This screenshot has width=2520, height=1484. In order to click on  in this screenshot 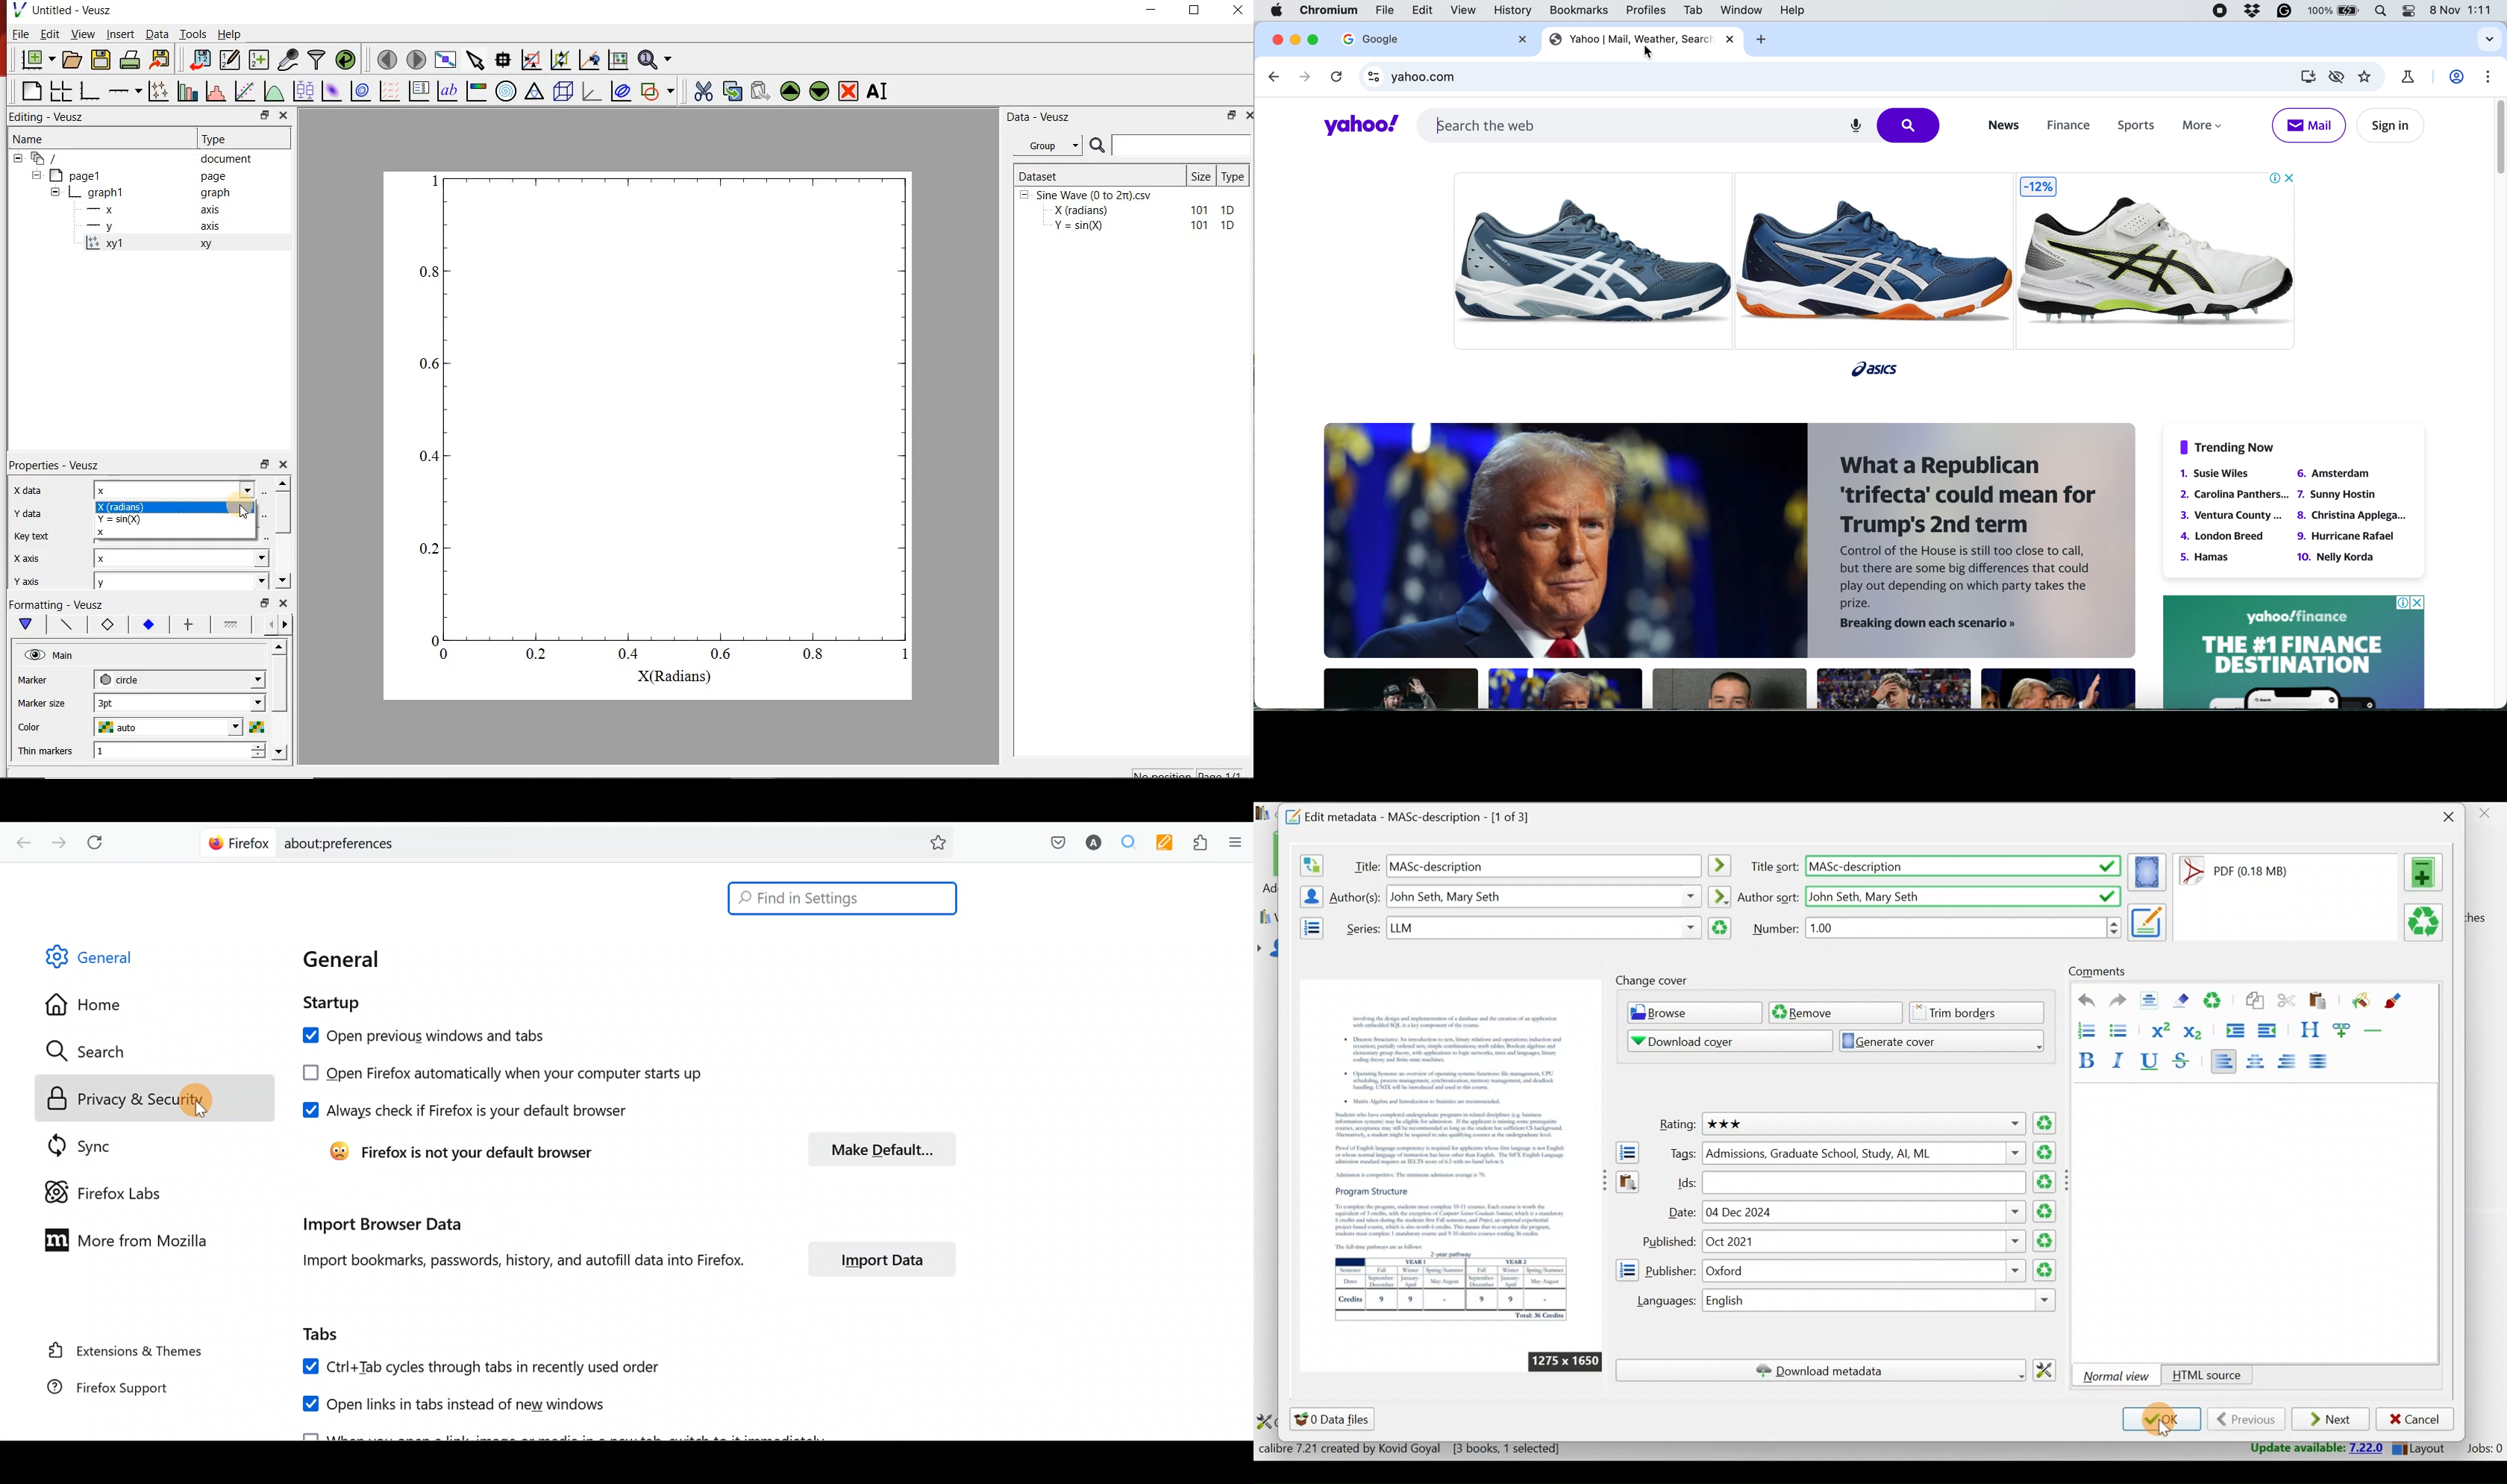, I will do `click(1862, 1124)`.